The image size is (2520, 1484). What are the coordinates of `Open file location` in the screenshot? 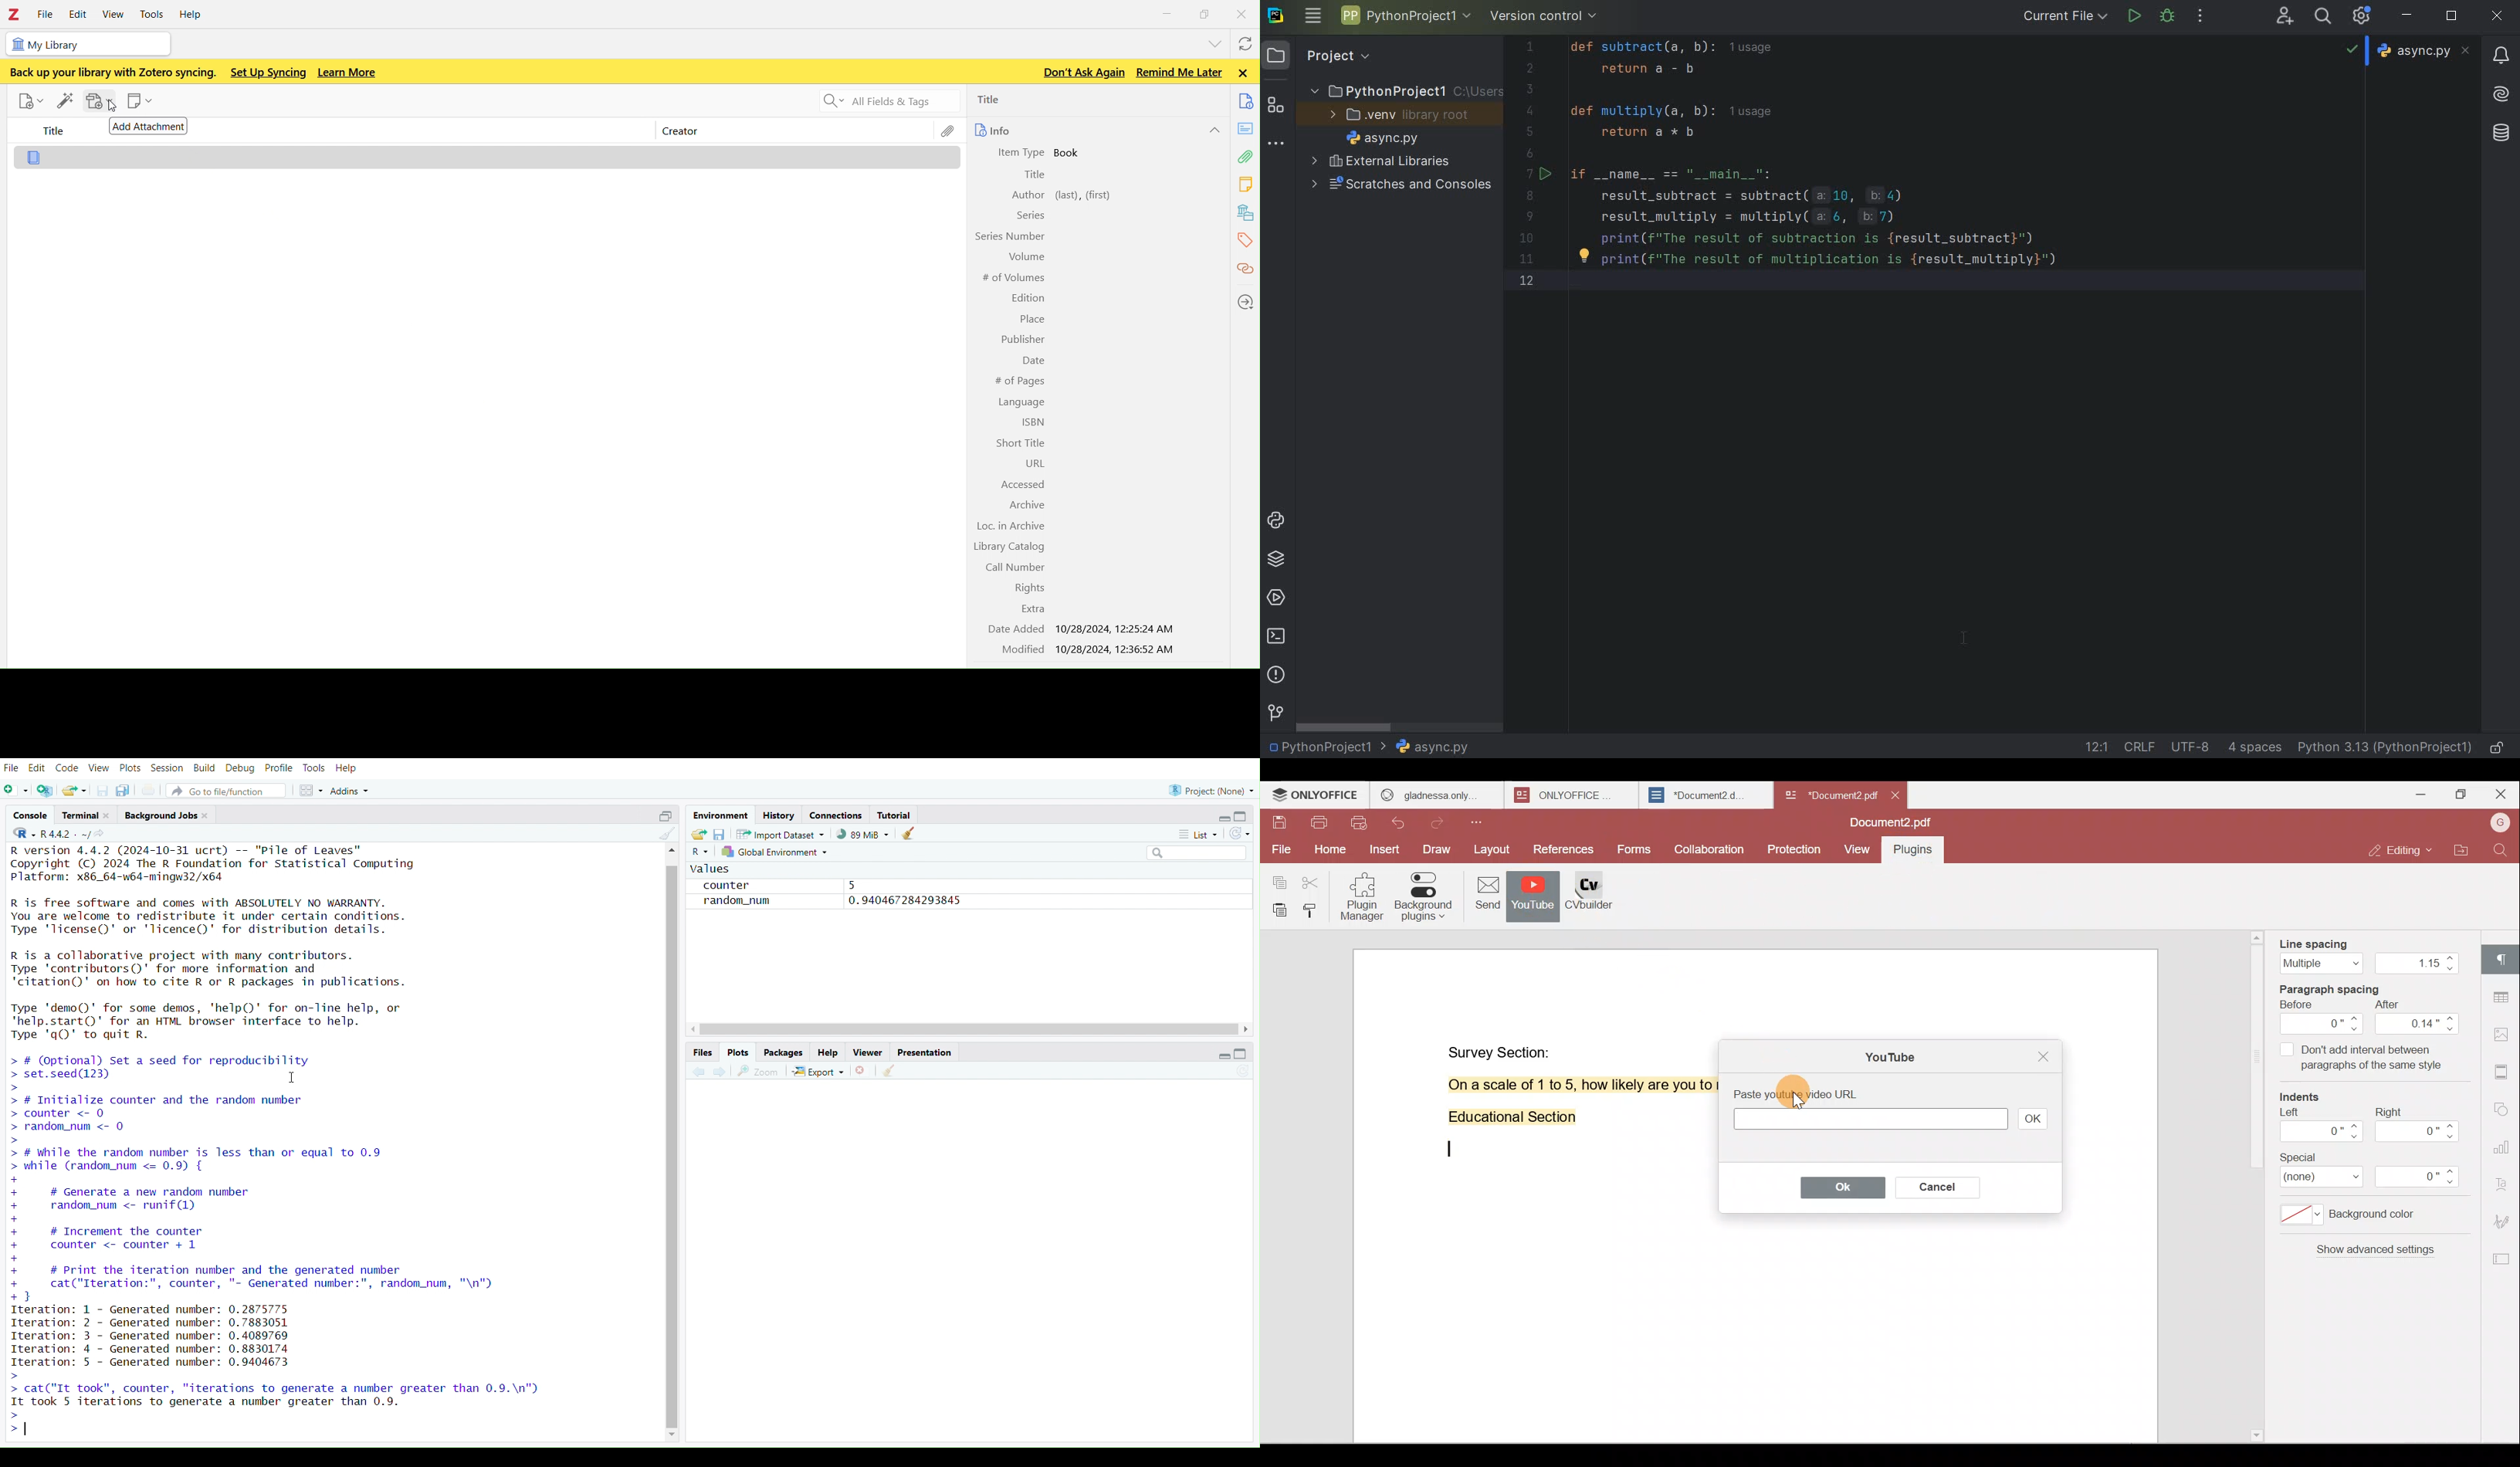 It's located at (2462, 852).